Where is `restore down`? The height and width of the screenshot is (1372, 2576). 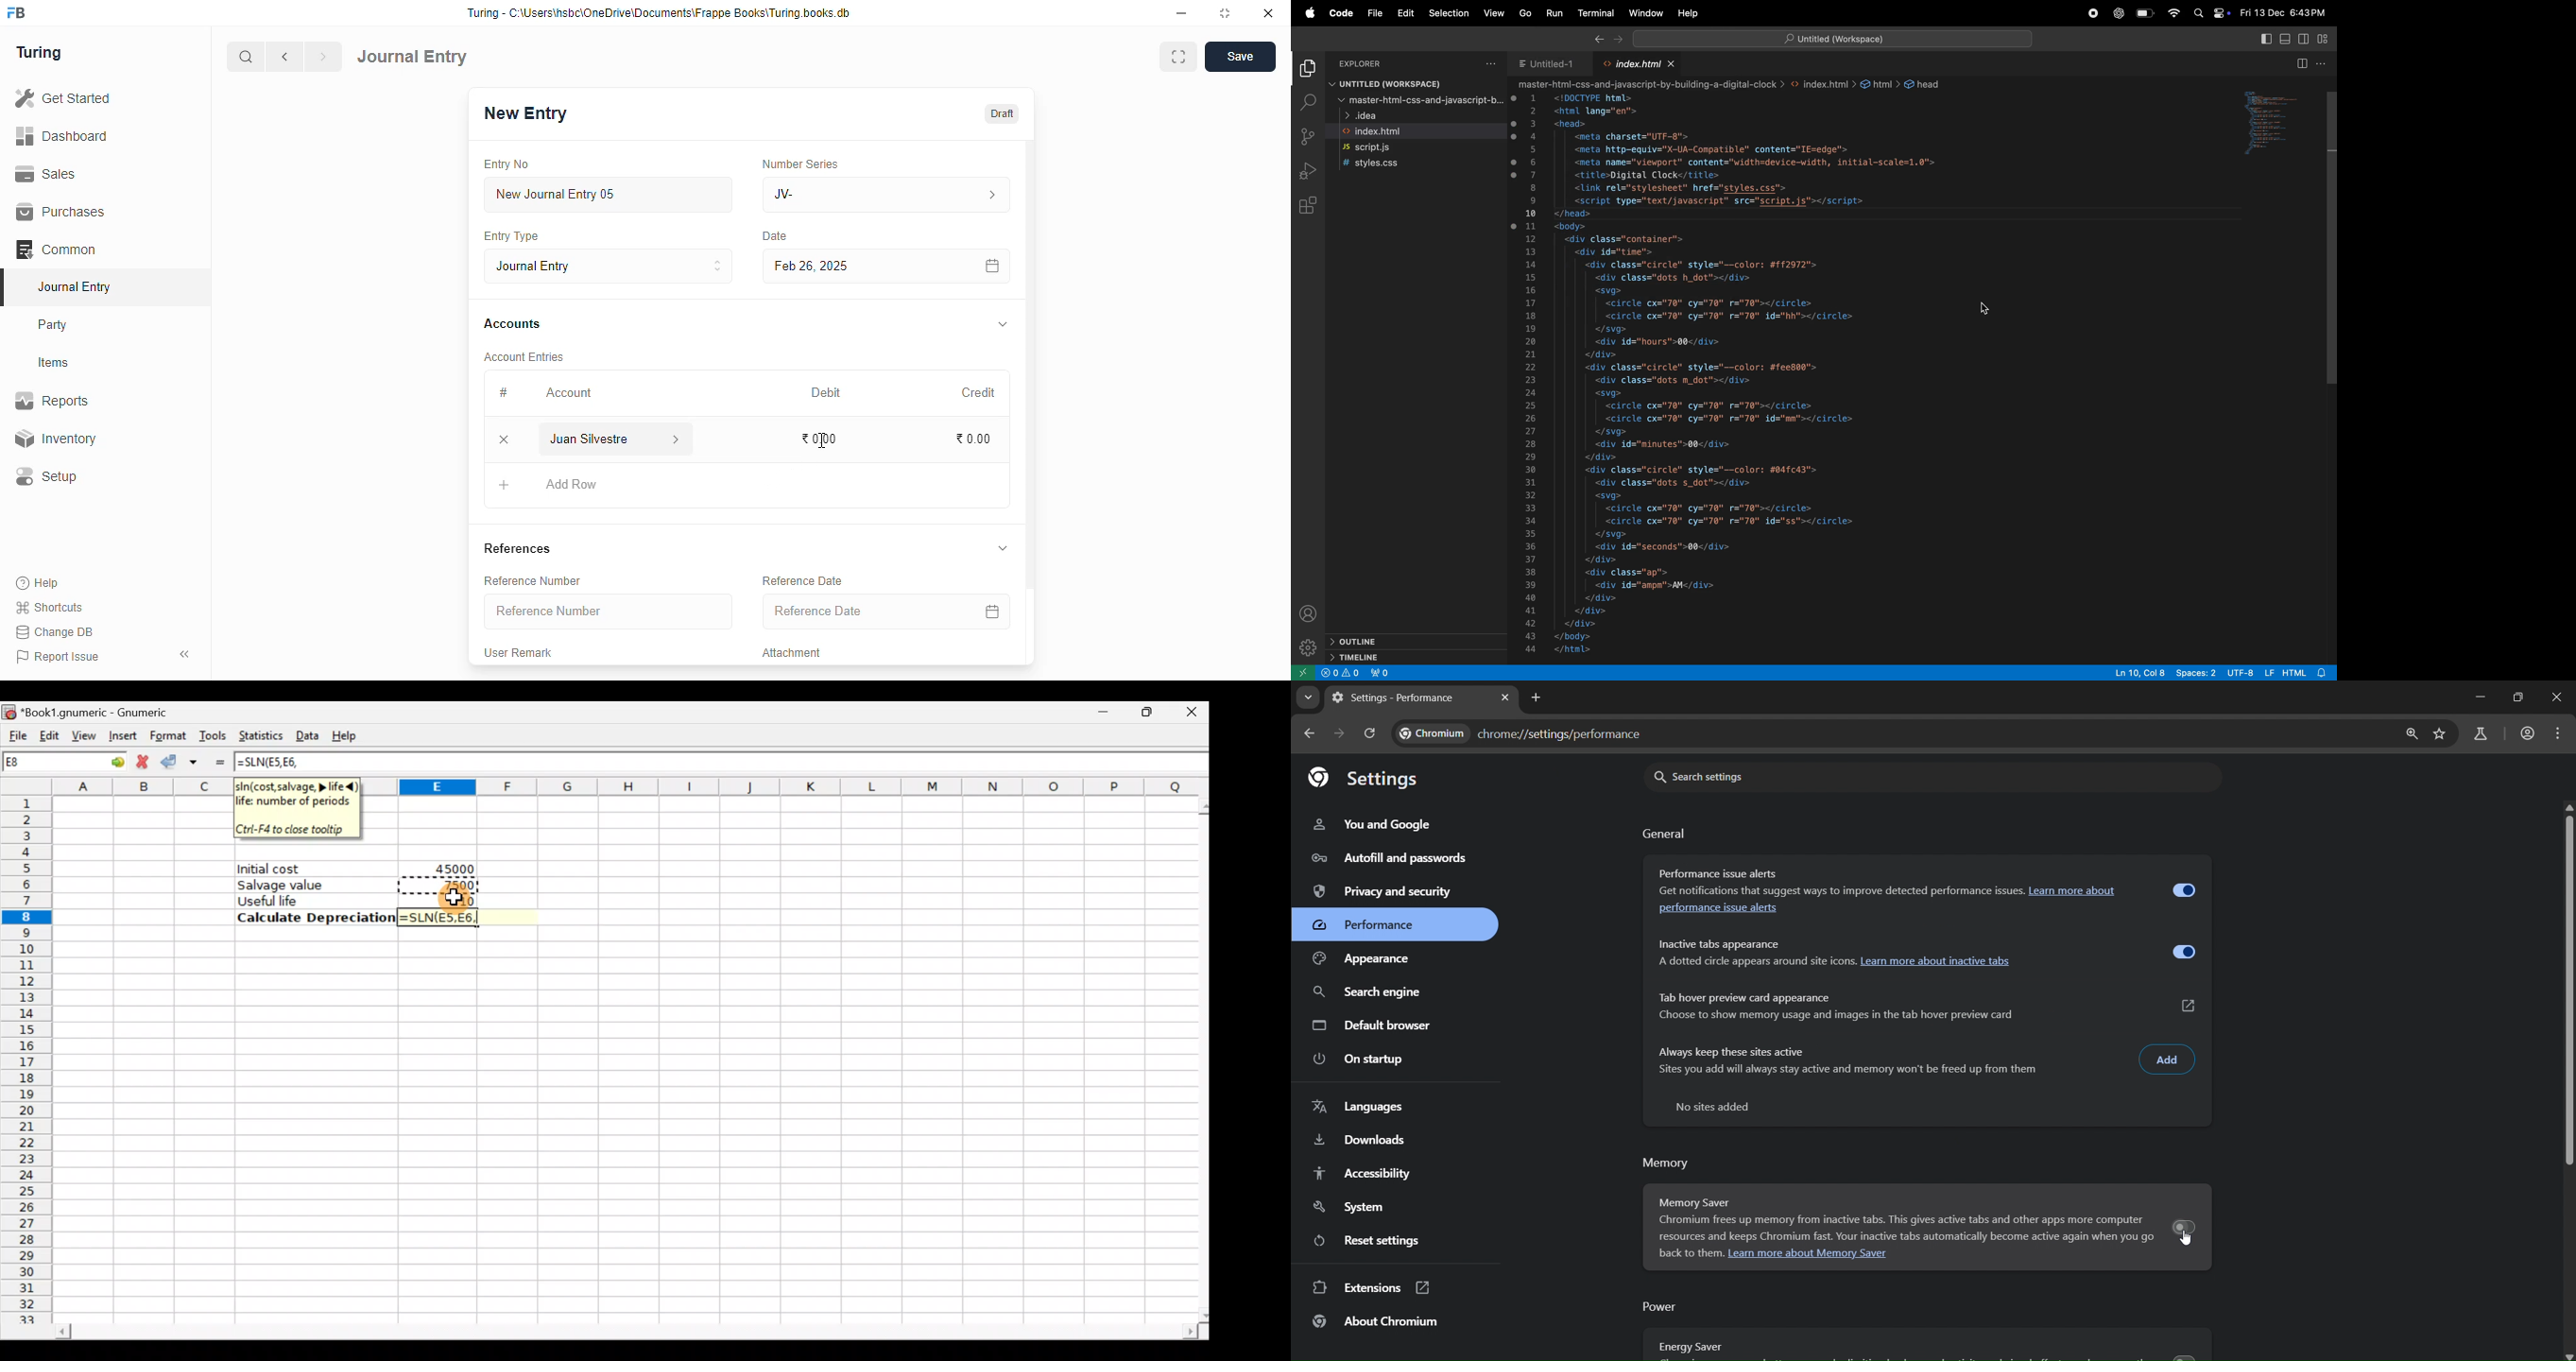 restore down is located at coordinates (2519, 697).